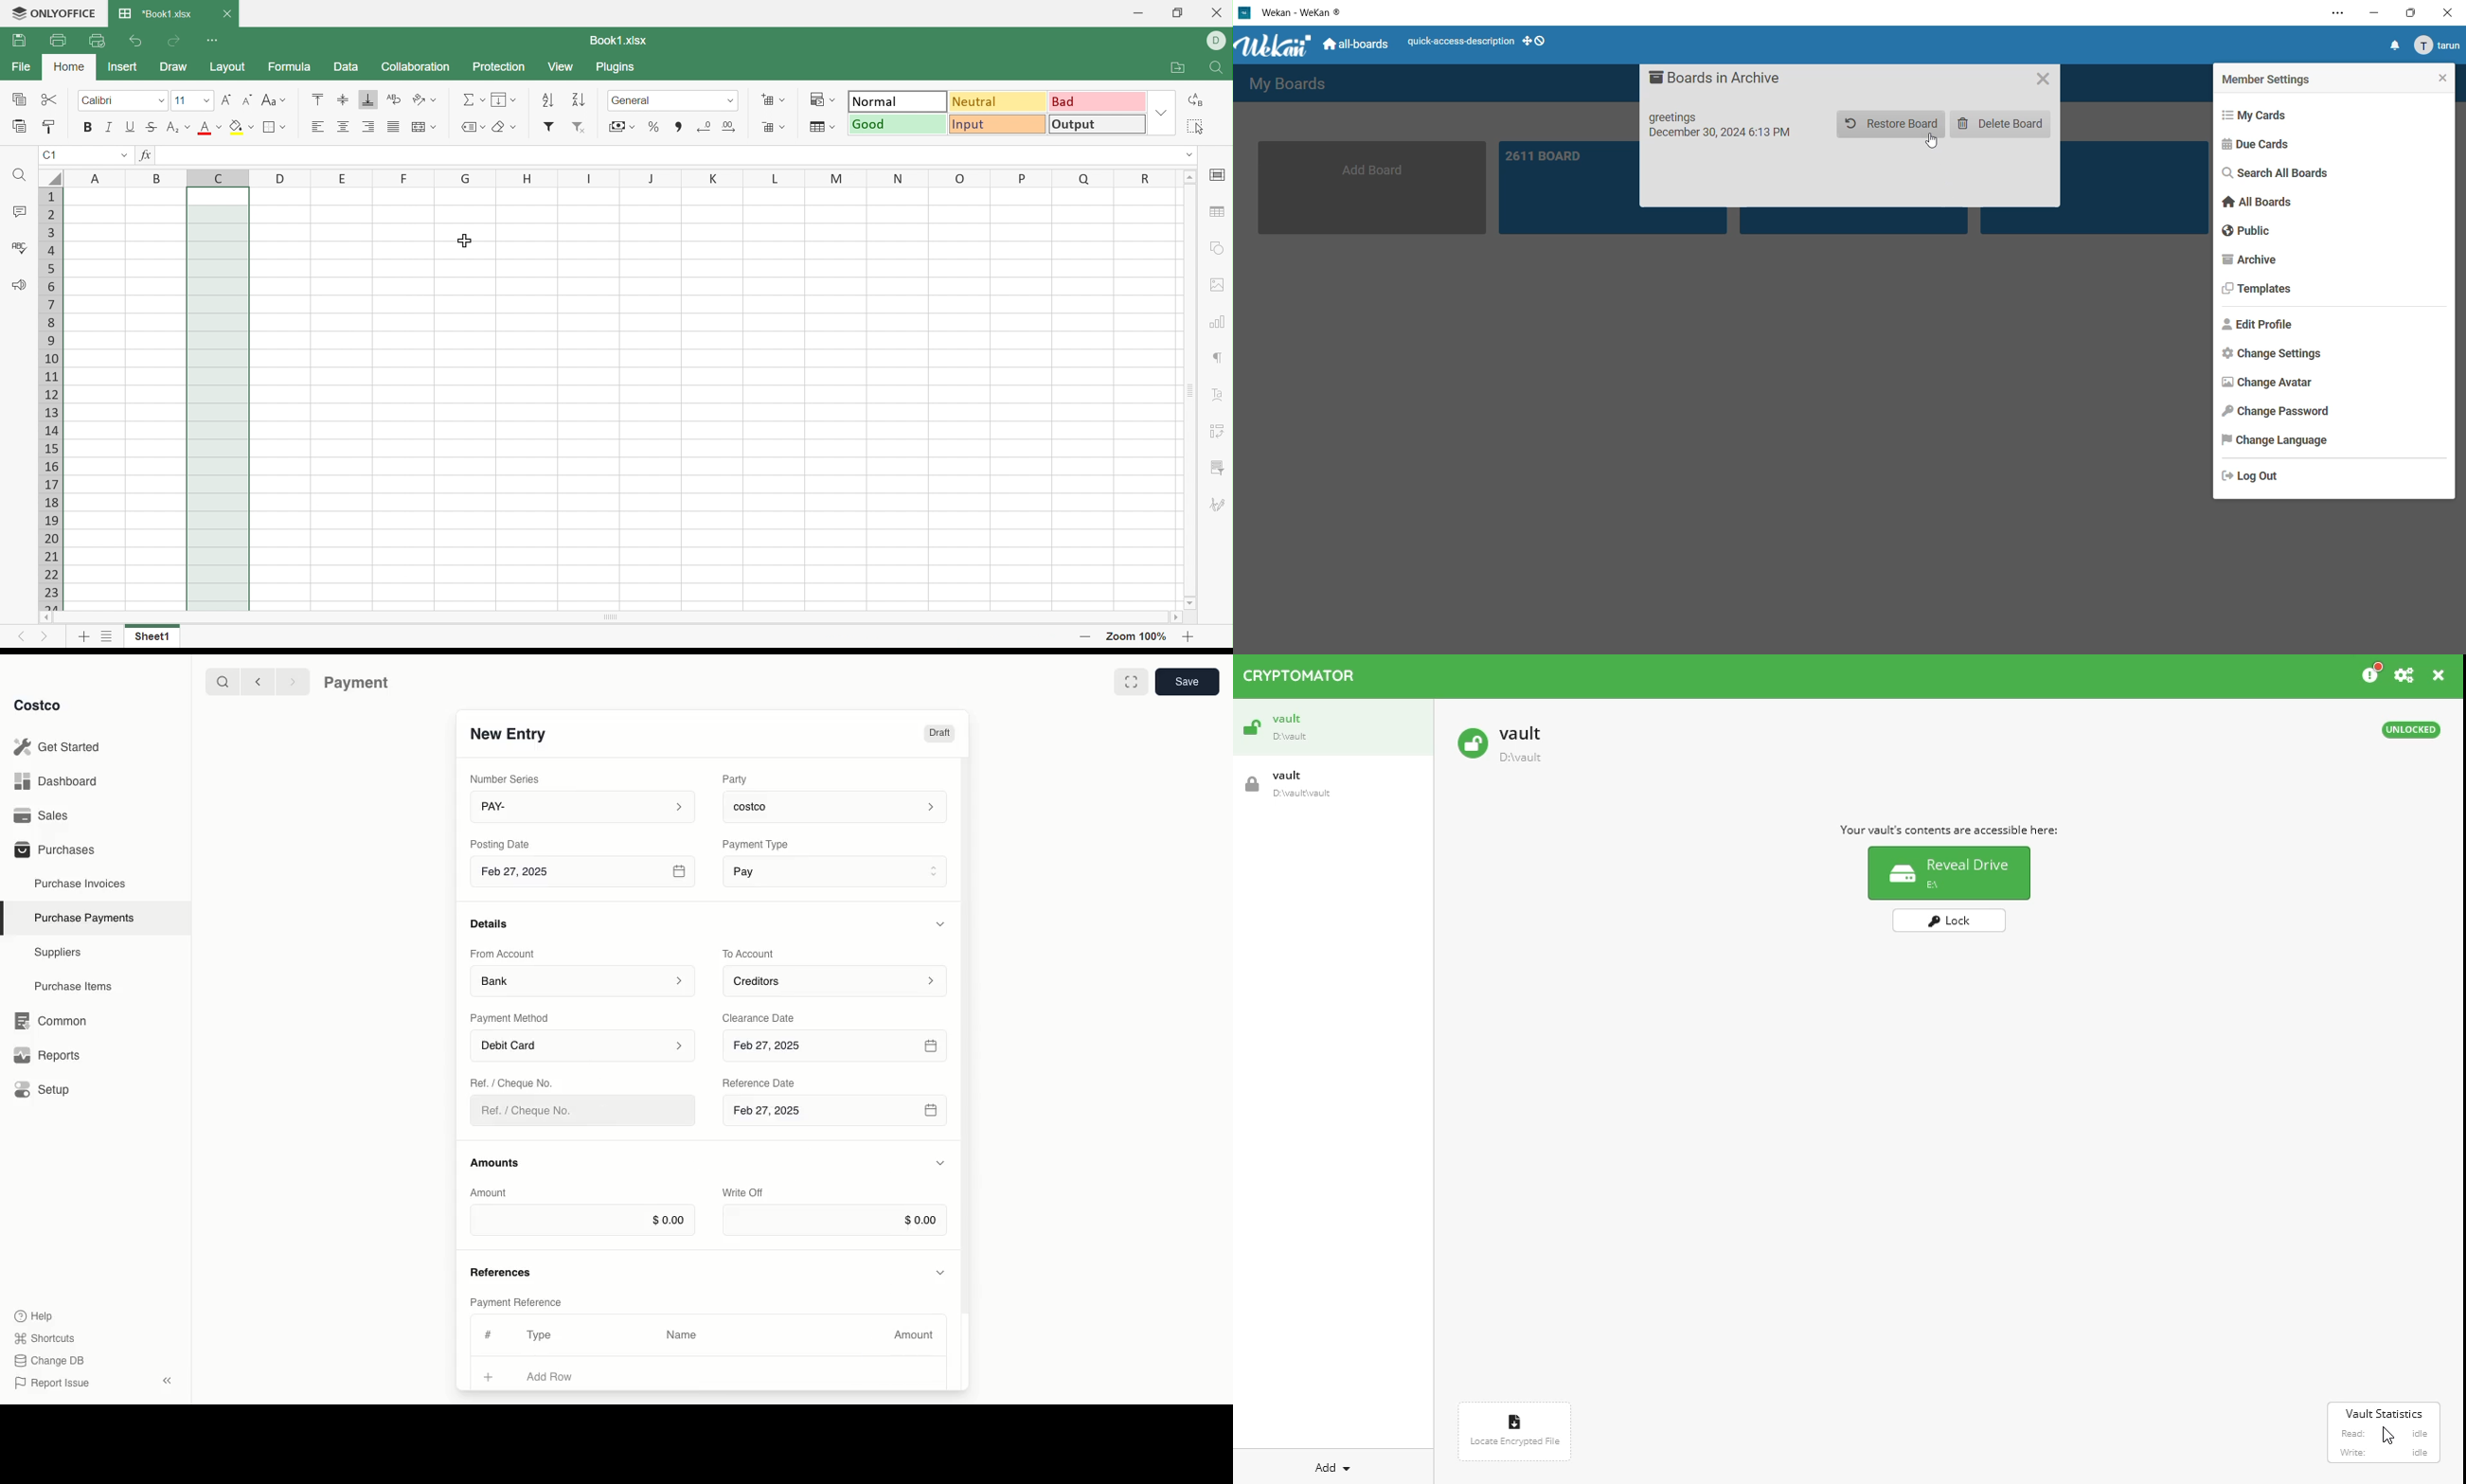 The image size is (2492, 1484). I want to click on change avatar, so click(2266, 382).